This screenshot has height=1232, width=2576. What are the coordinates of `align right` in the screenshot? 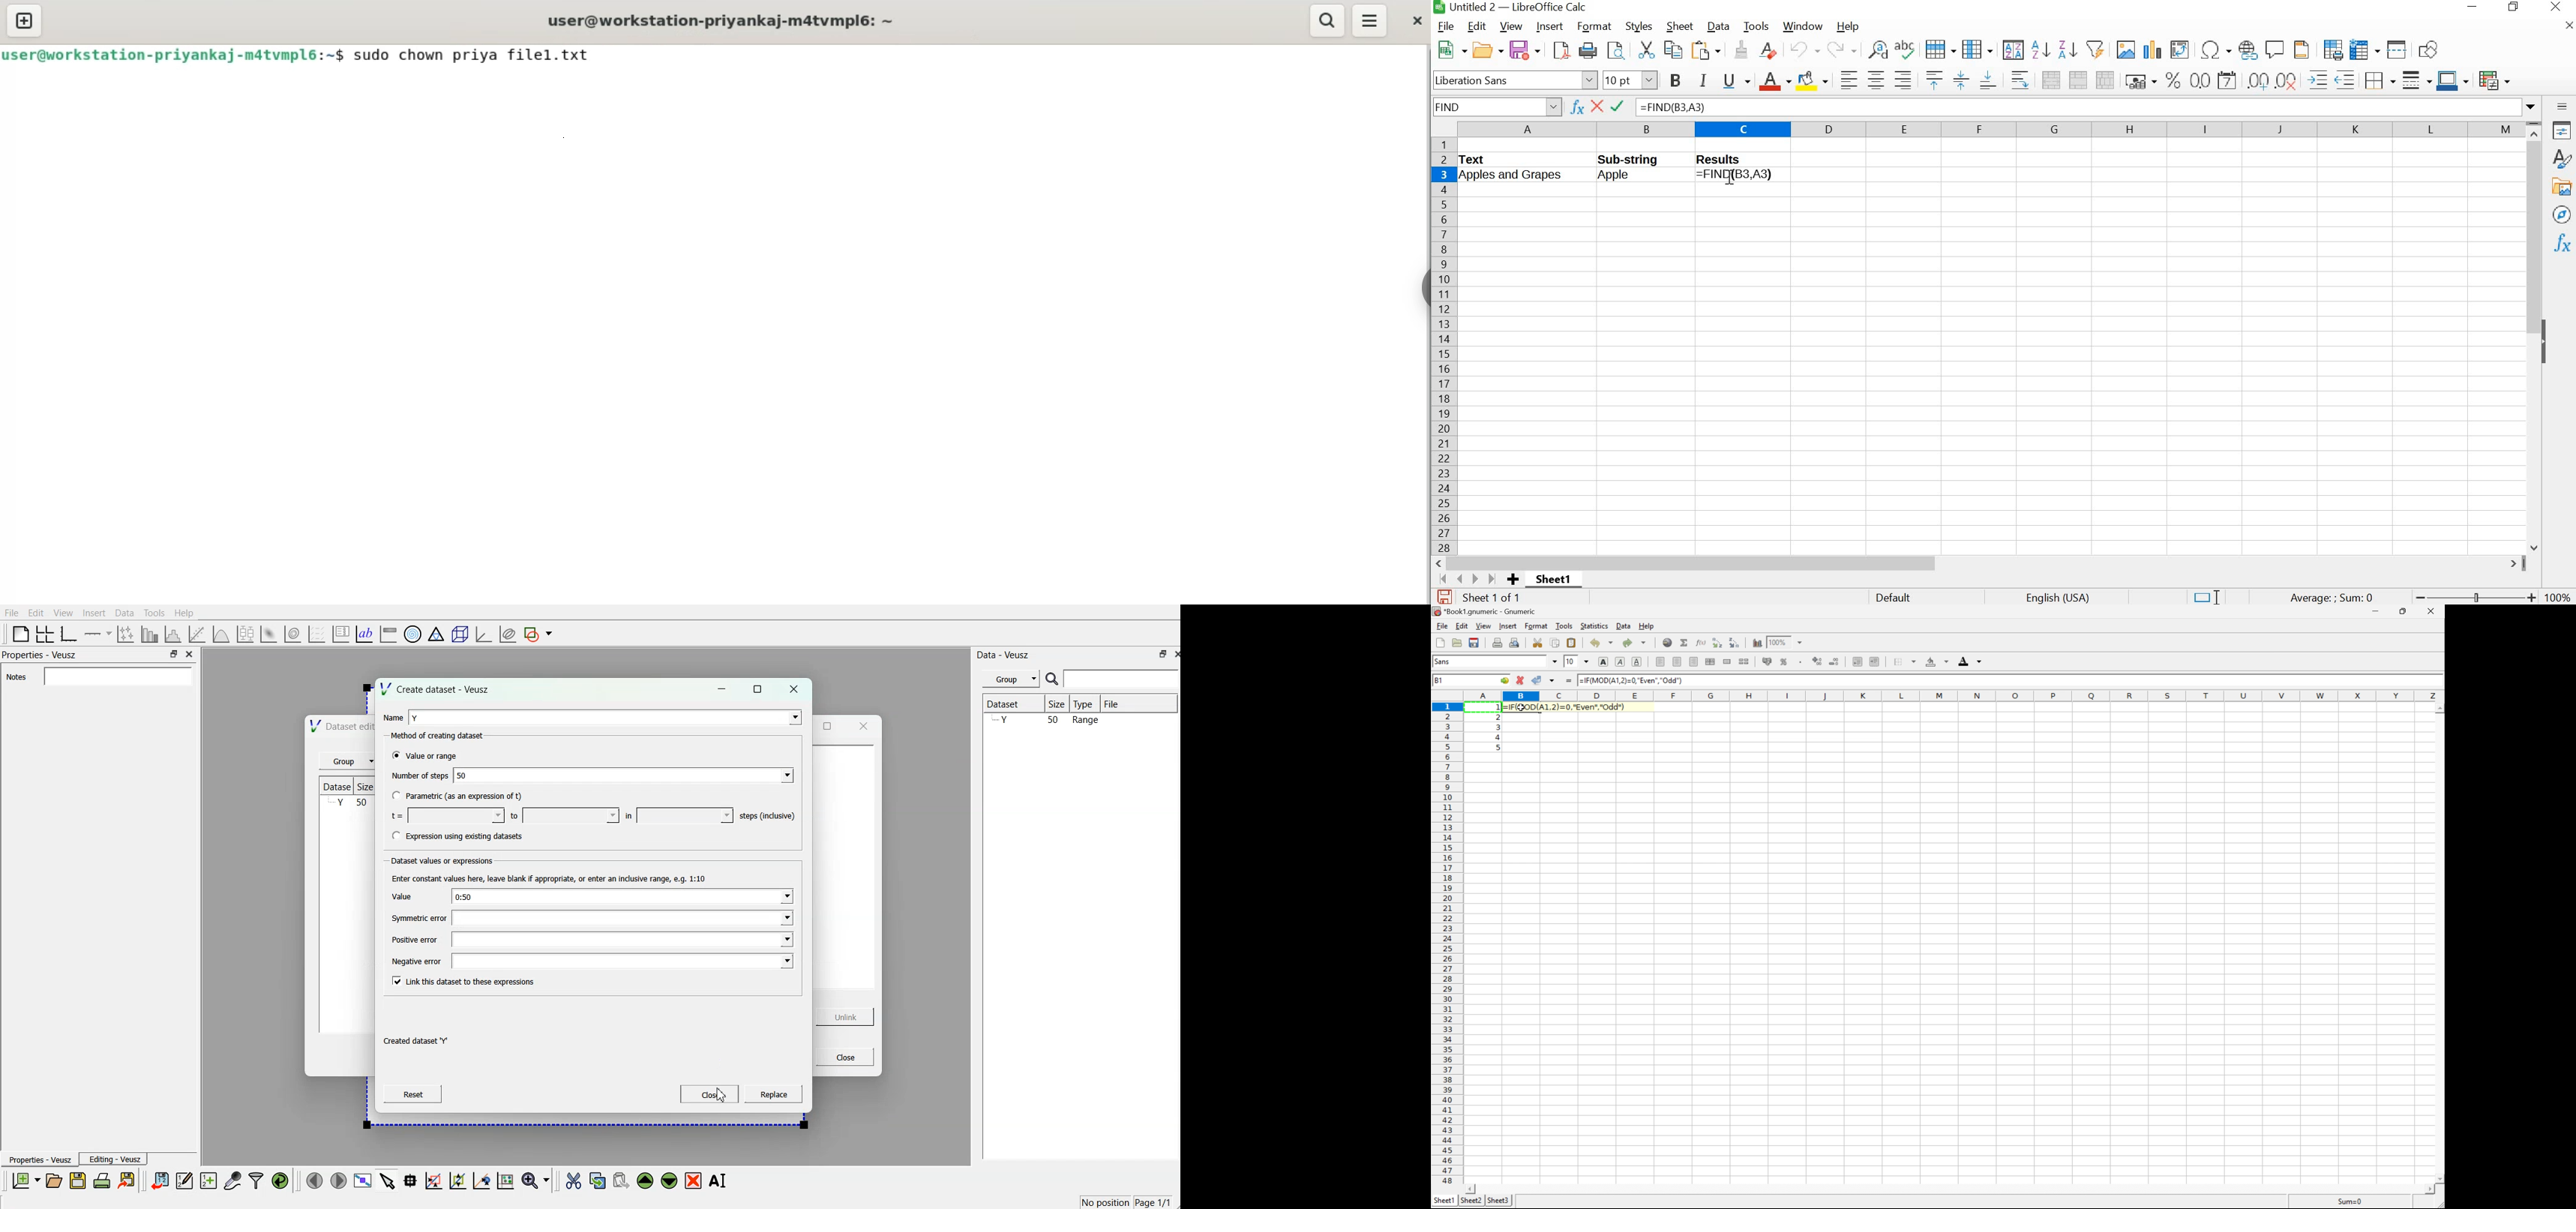 It's located at (1904, 80).